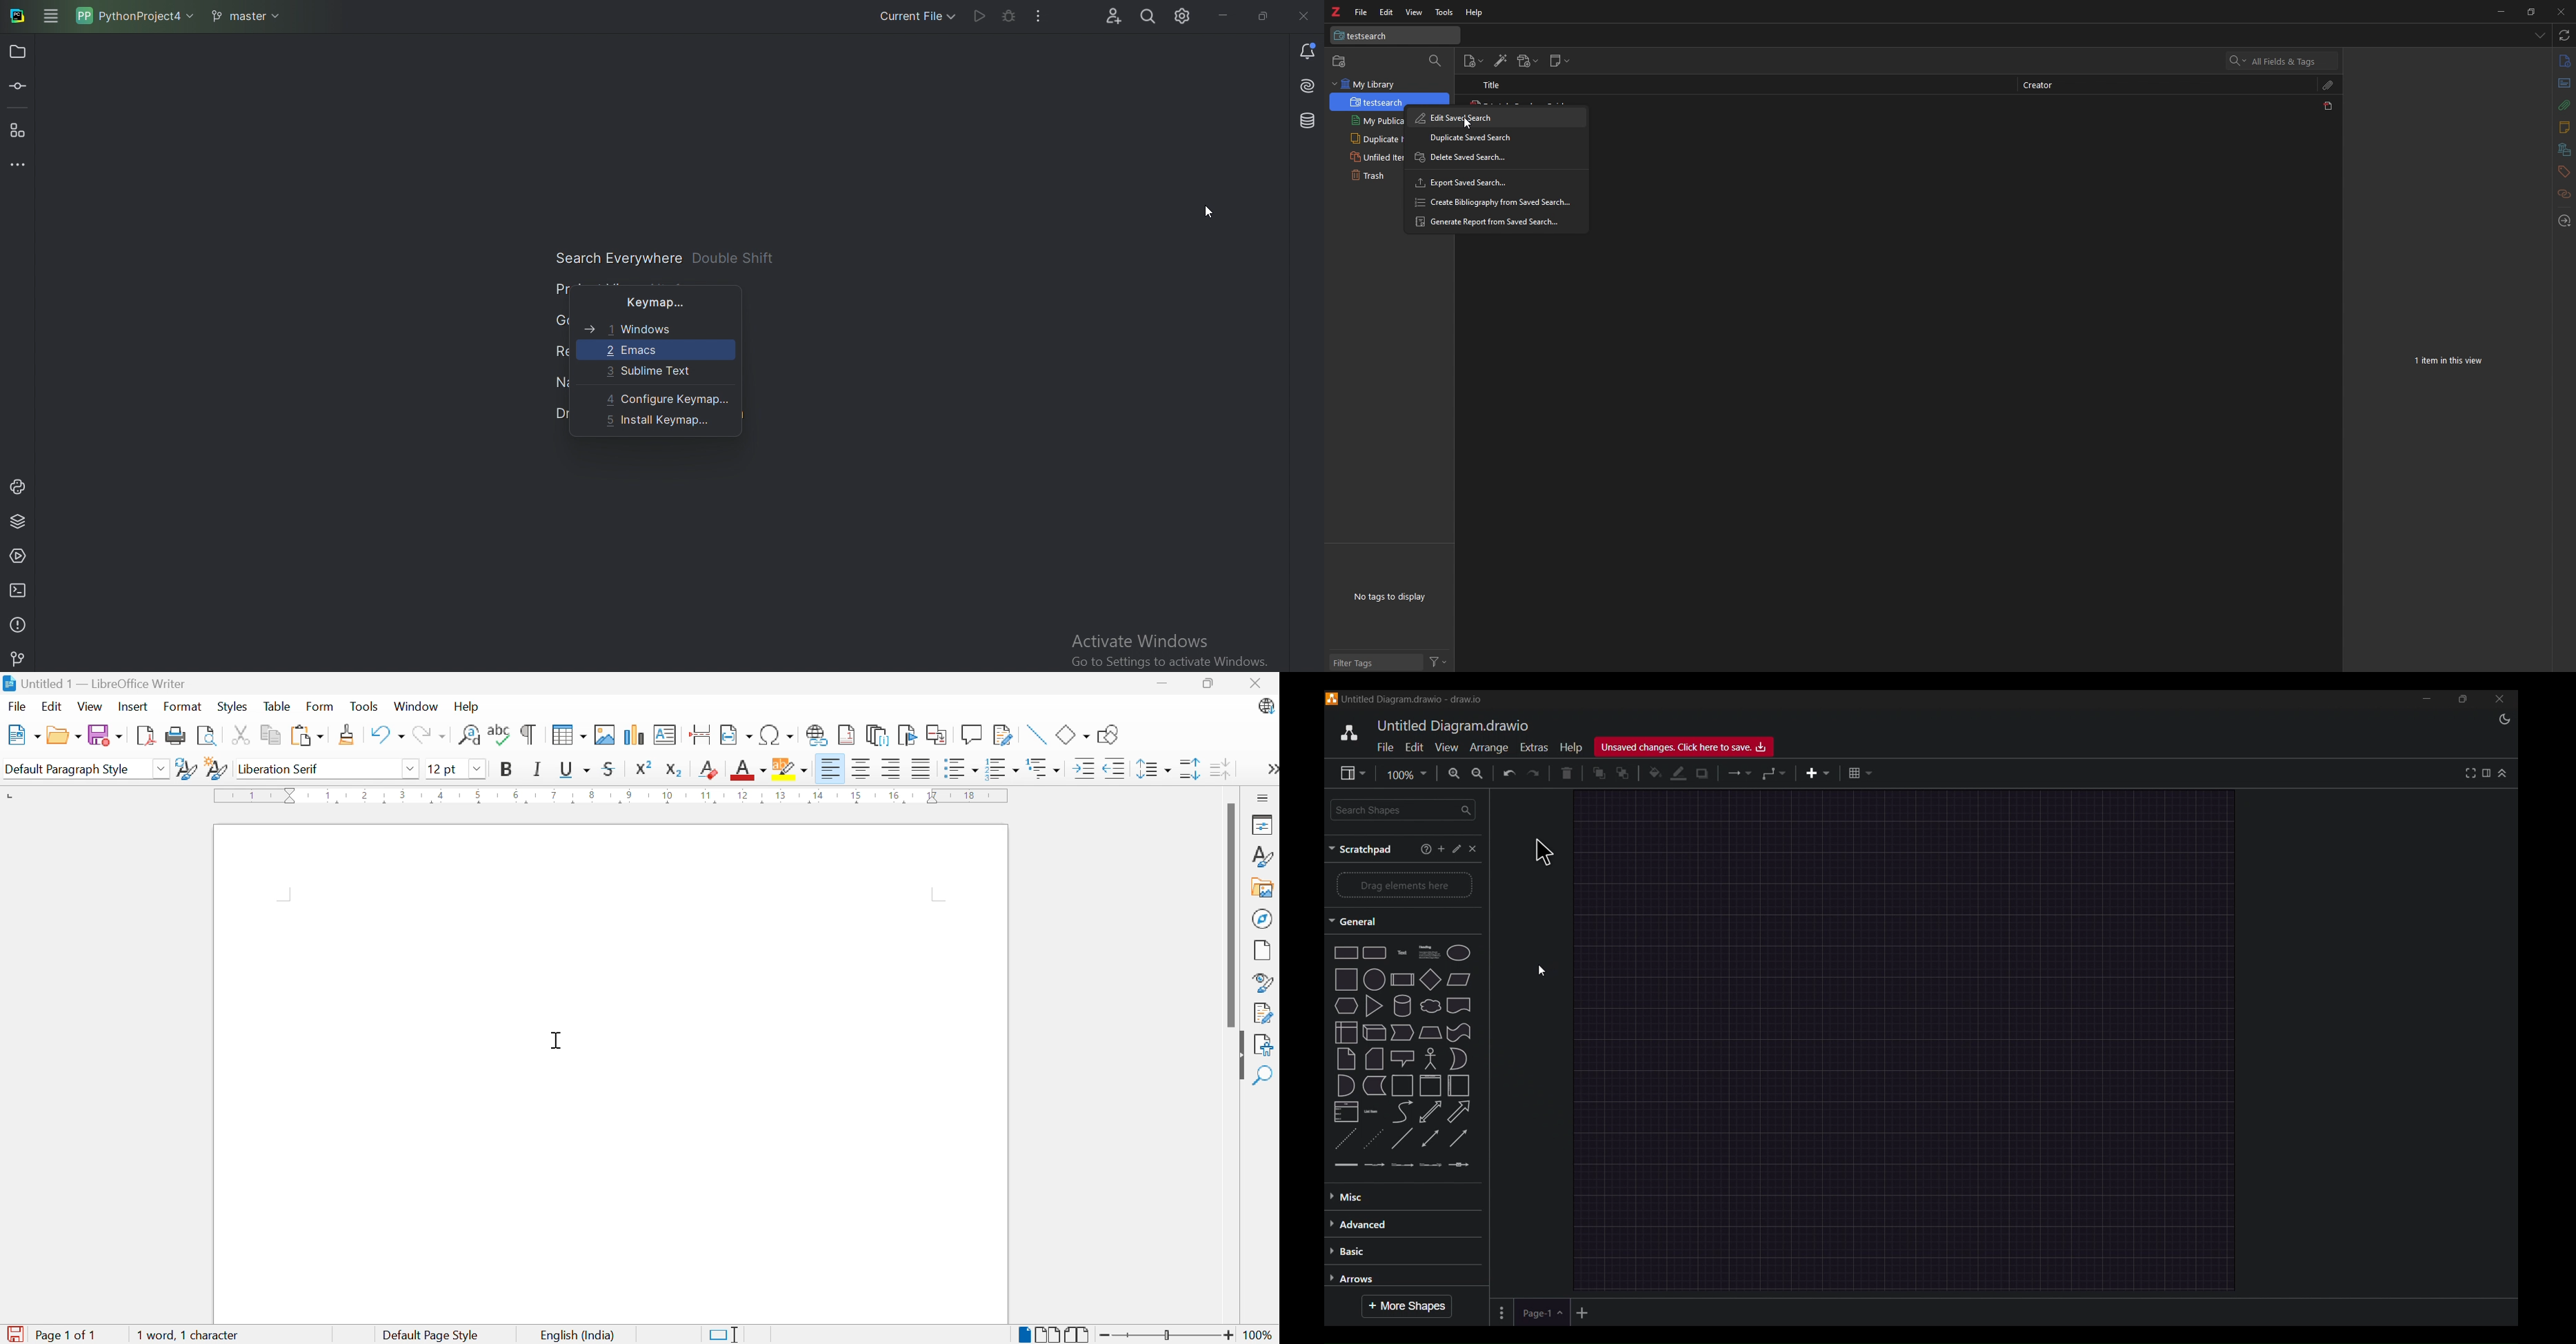  Describe the element at coordinates (1363, 12) in the screenshot. I see `file` at that location.